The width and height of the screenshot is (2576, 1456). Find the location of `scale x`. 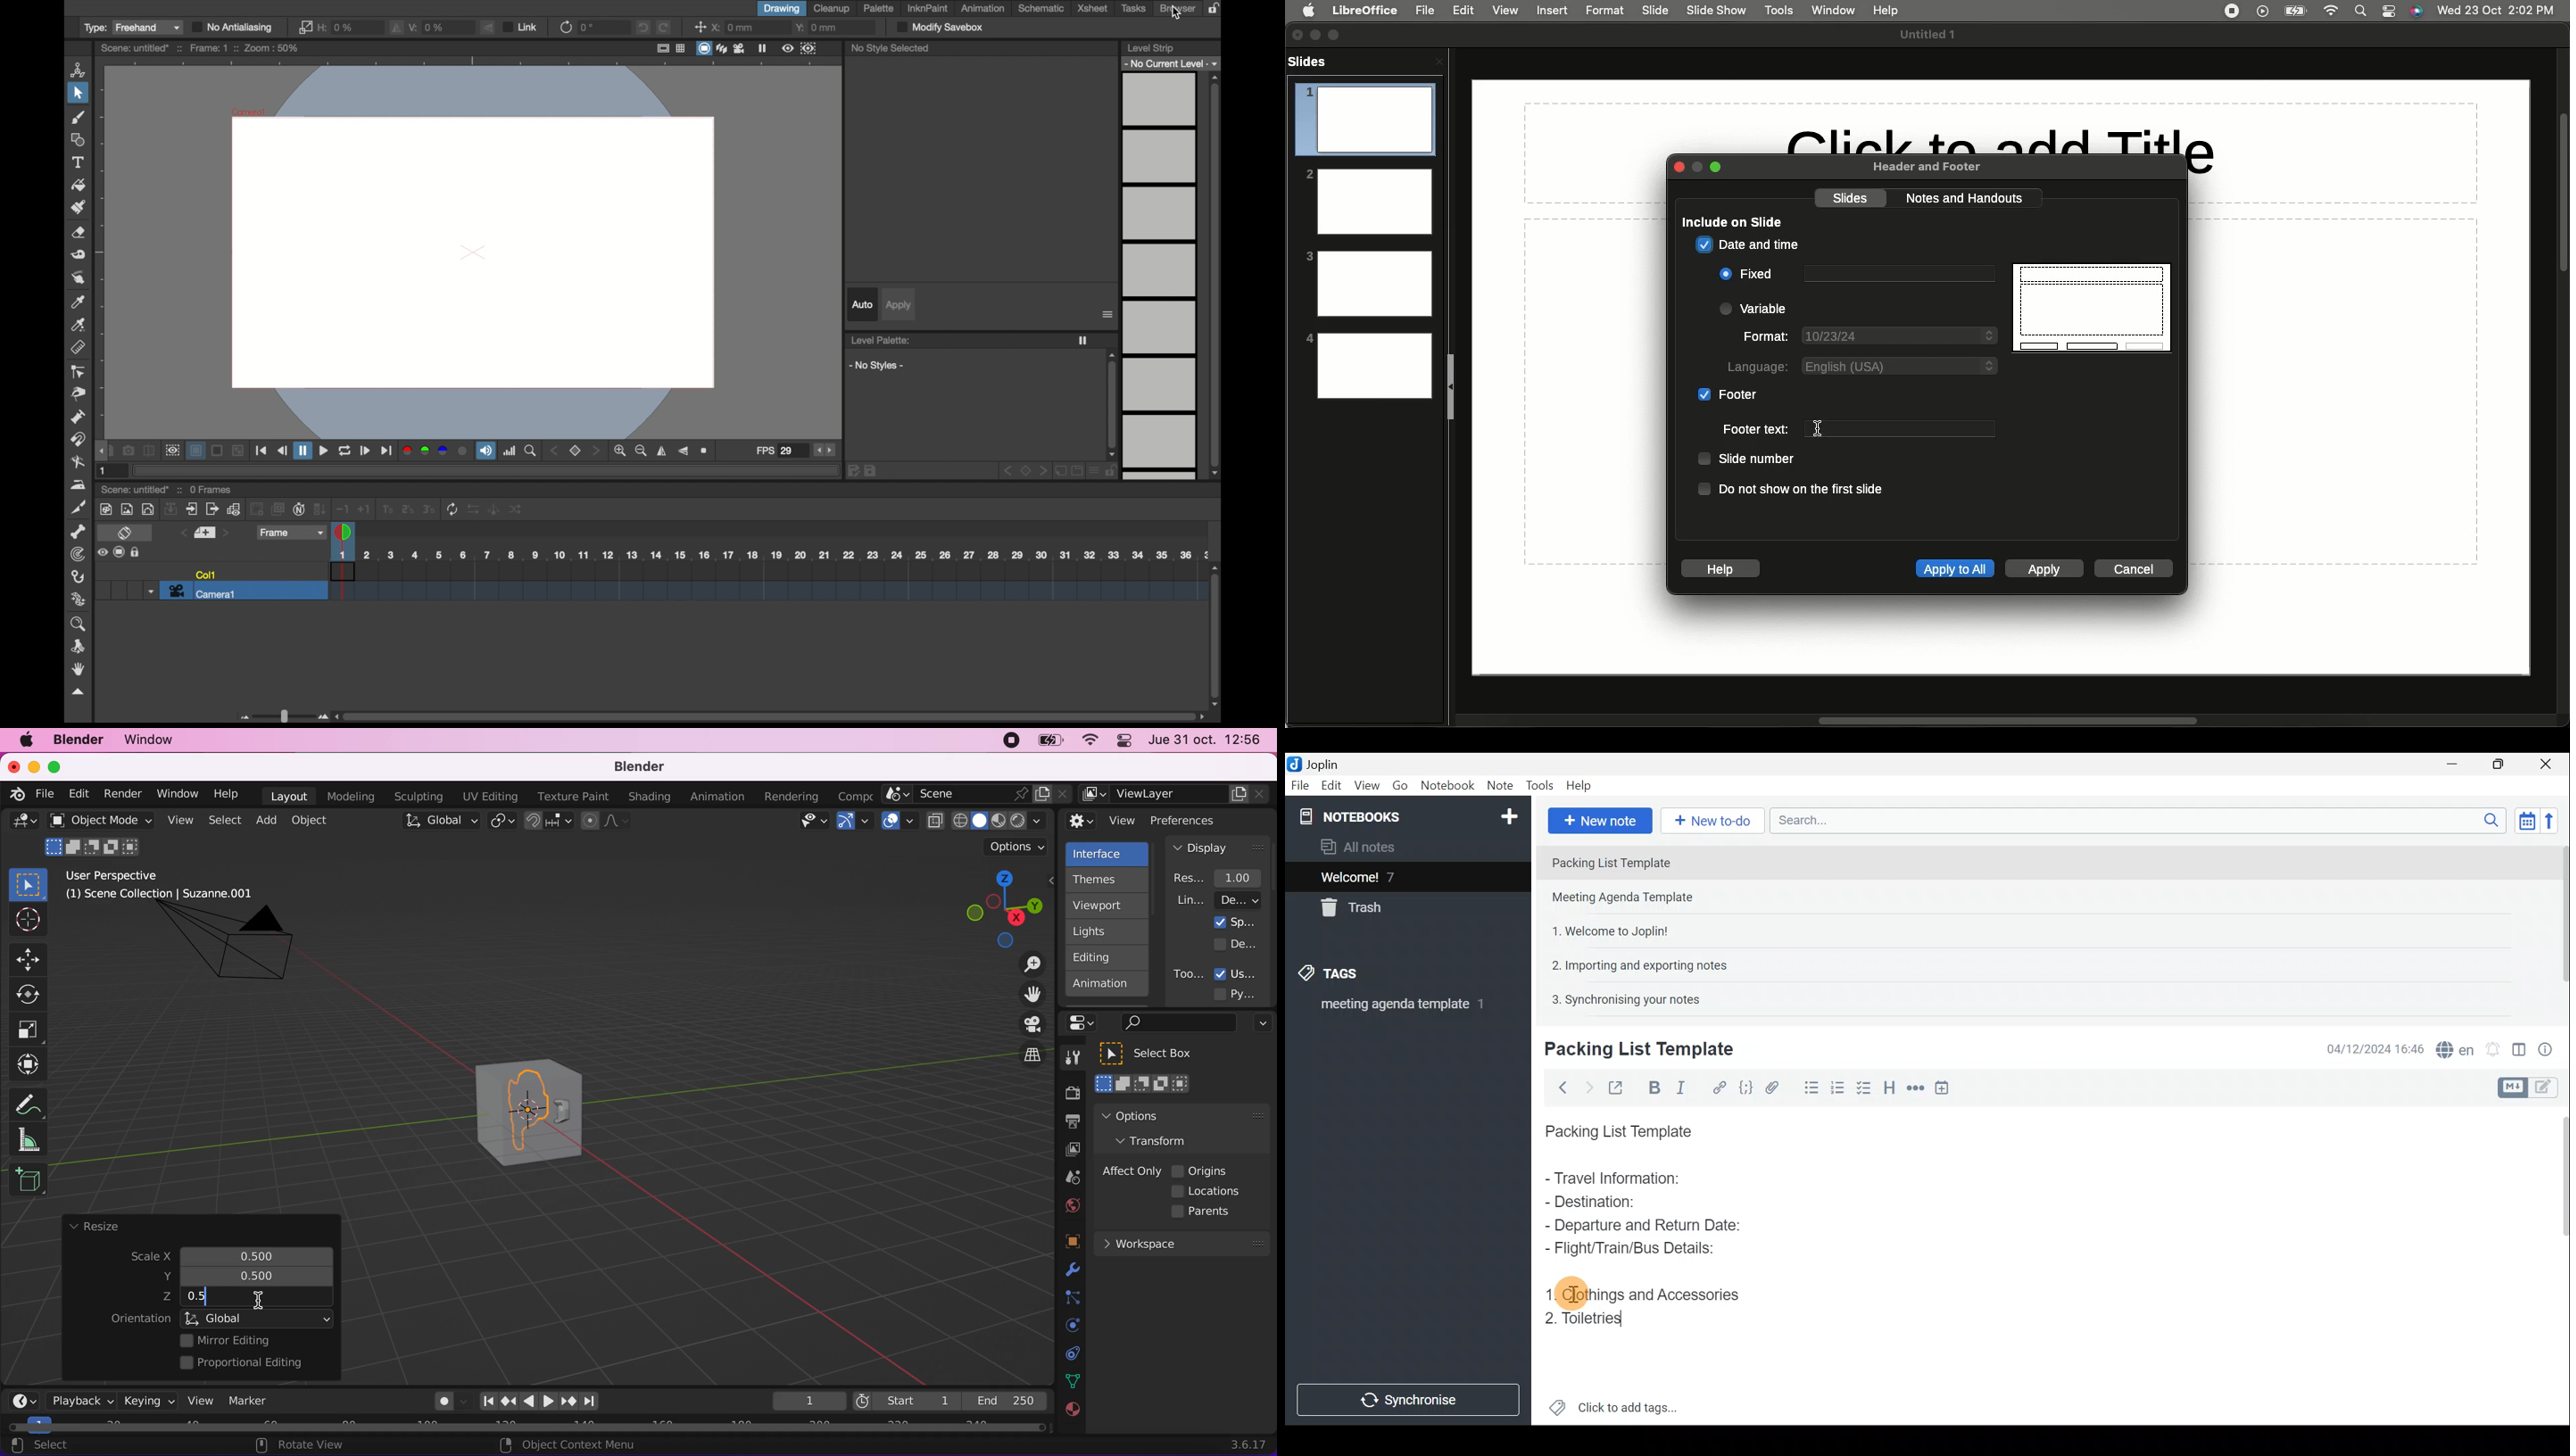

scale x is located at coordinates (254, 1253).